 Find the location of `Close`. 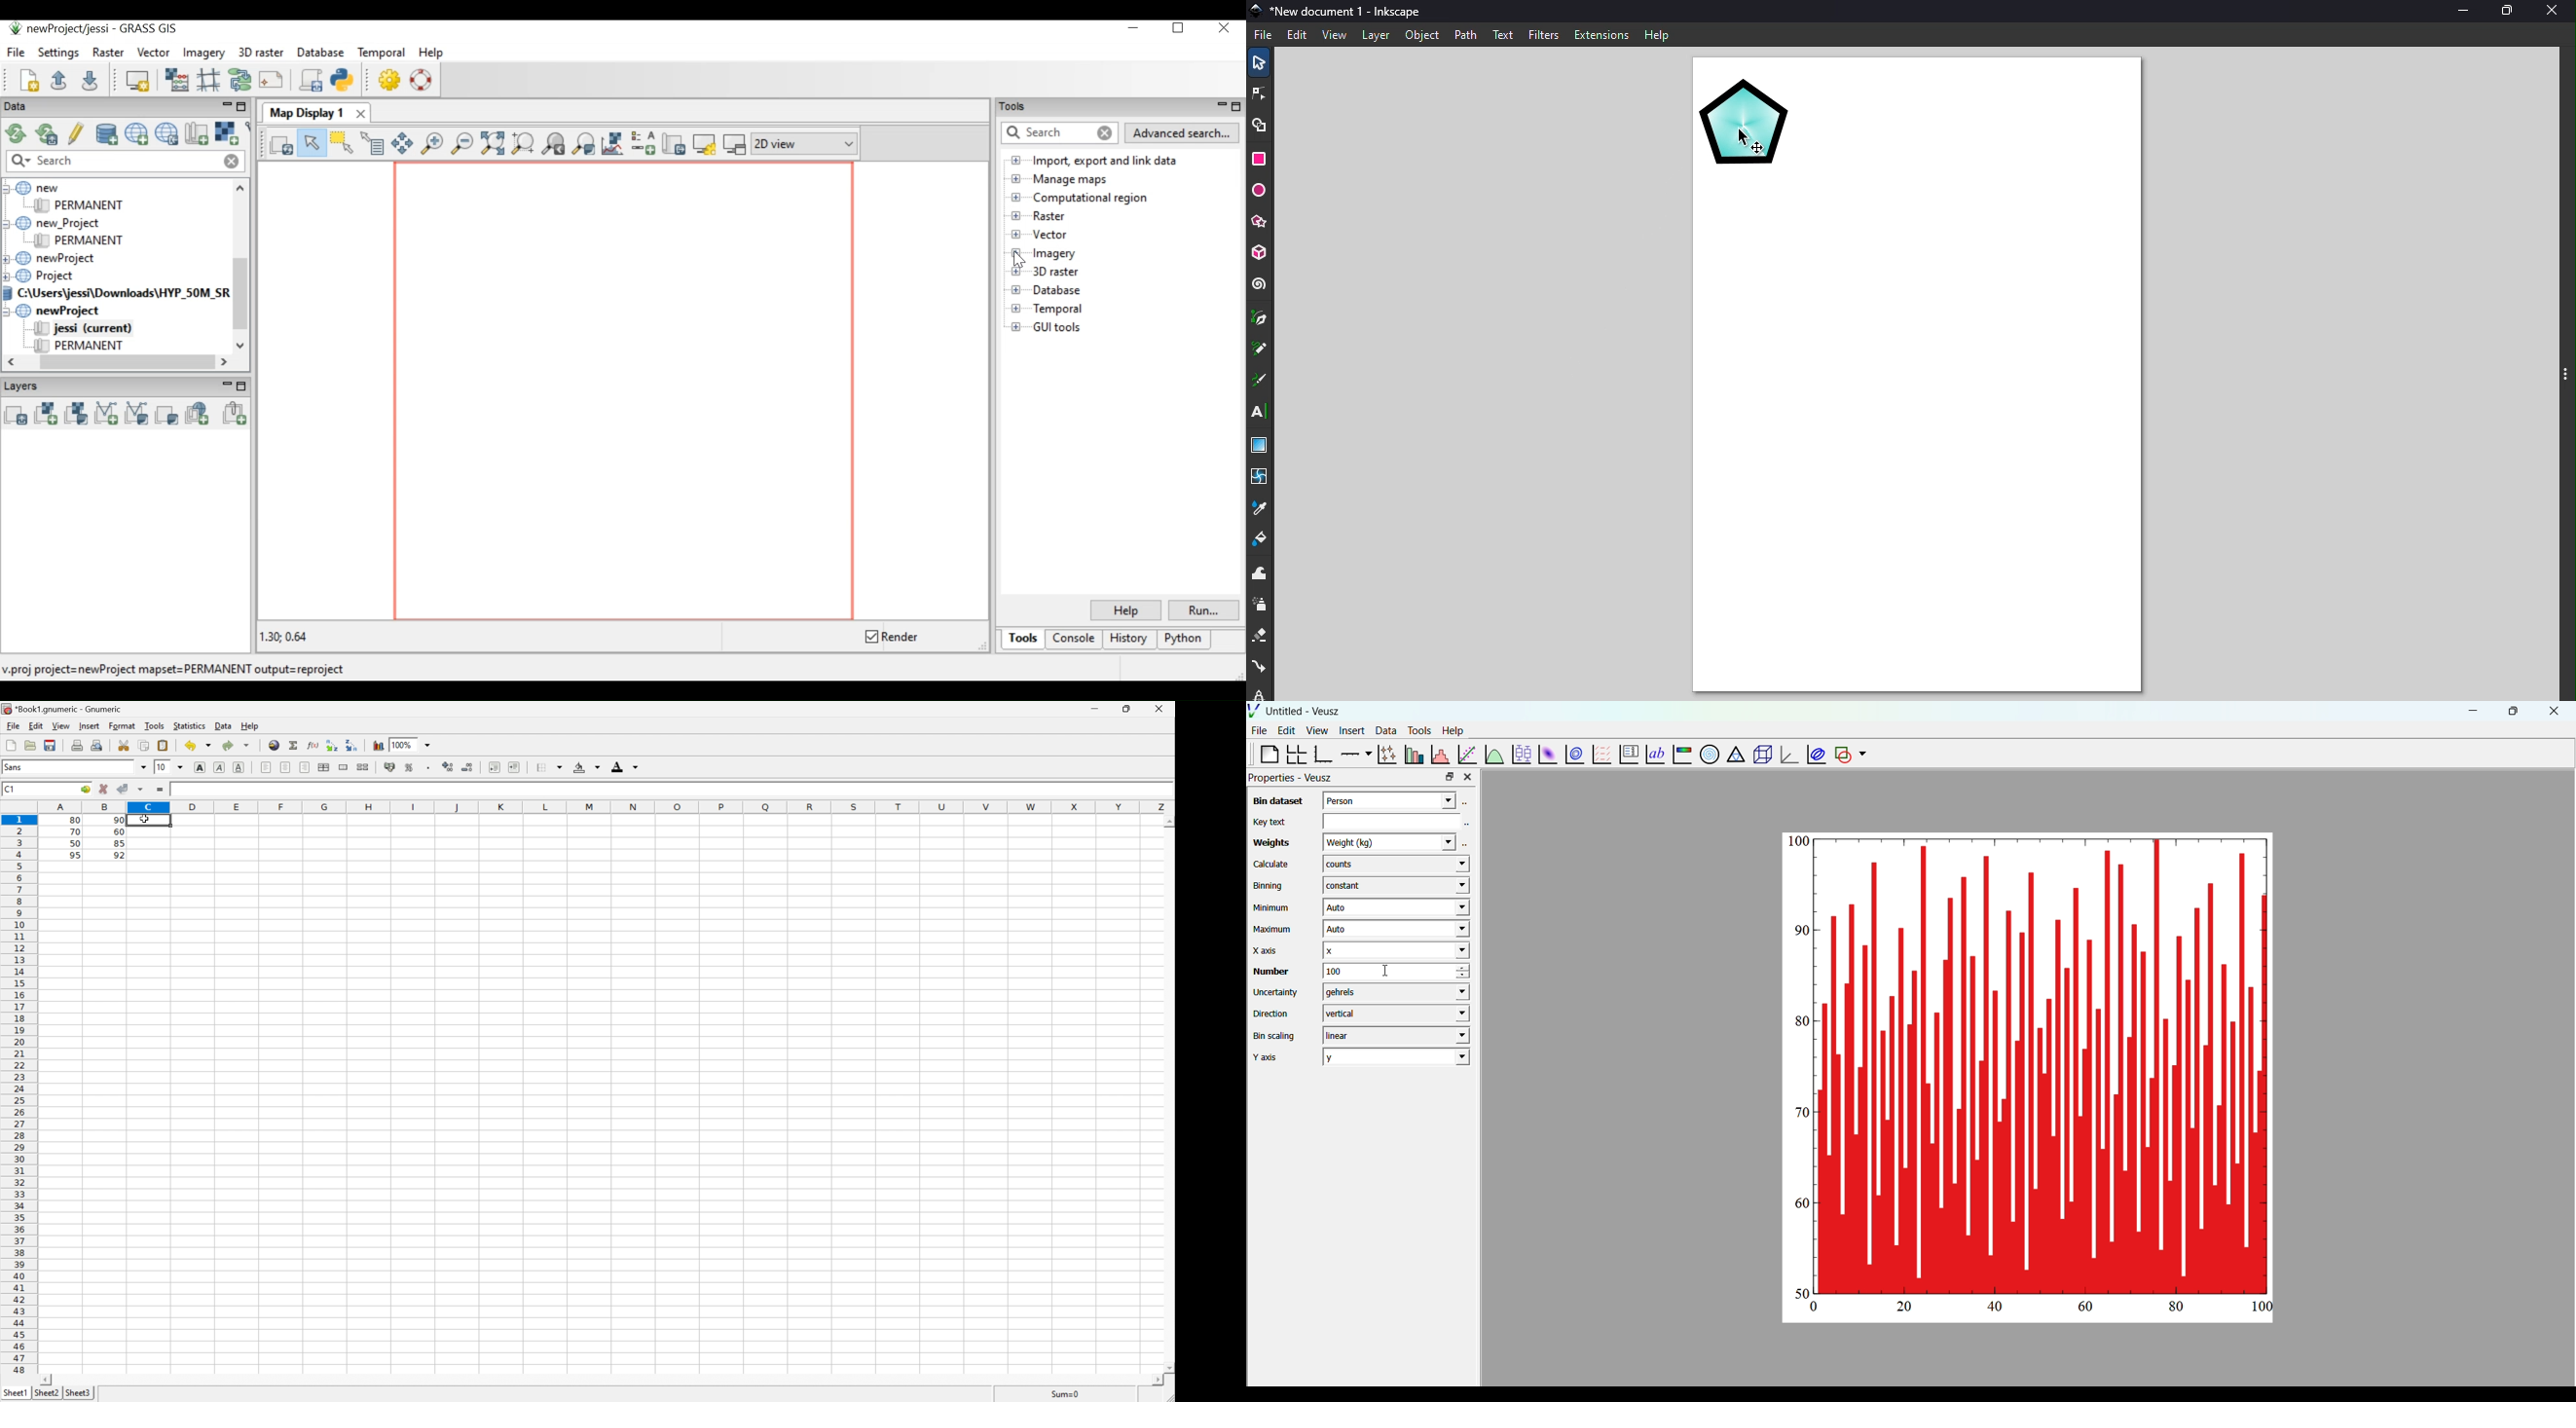

Close is located at coordinates (1161, 707).